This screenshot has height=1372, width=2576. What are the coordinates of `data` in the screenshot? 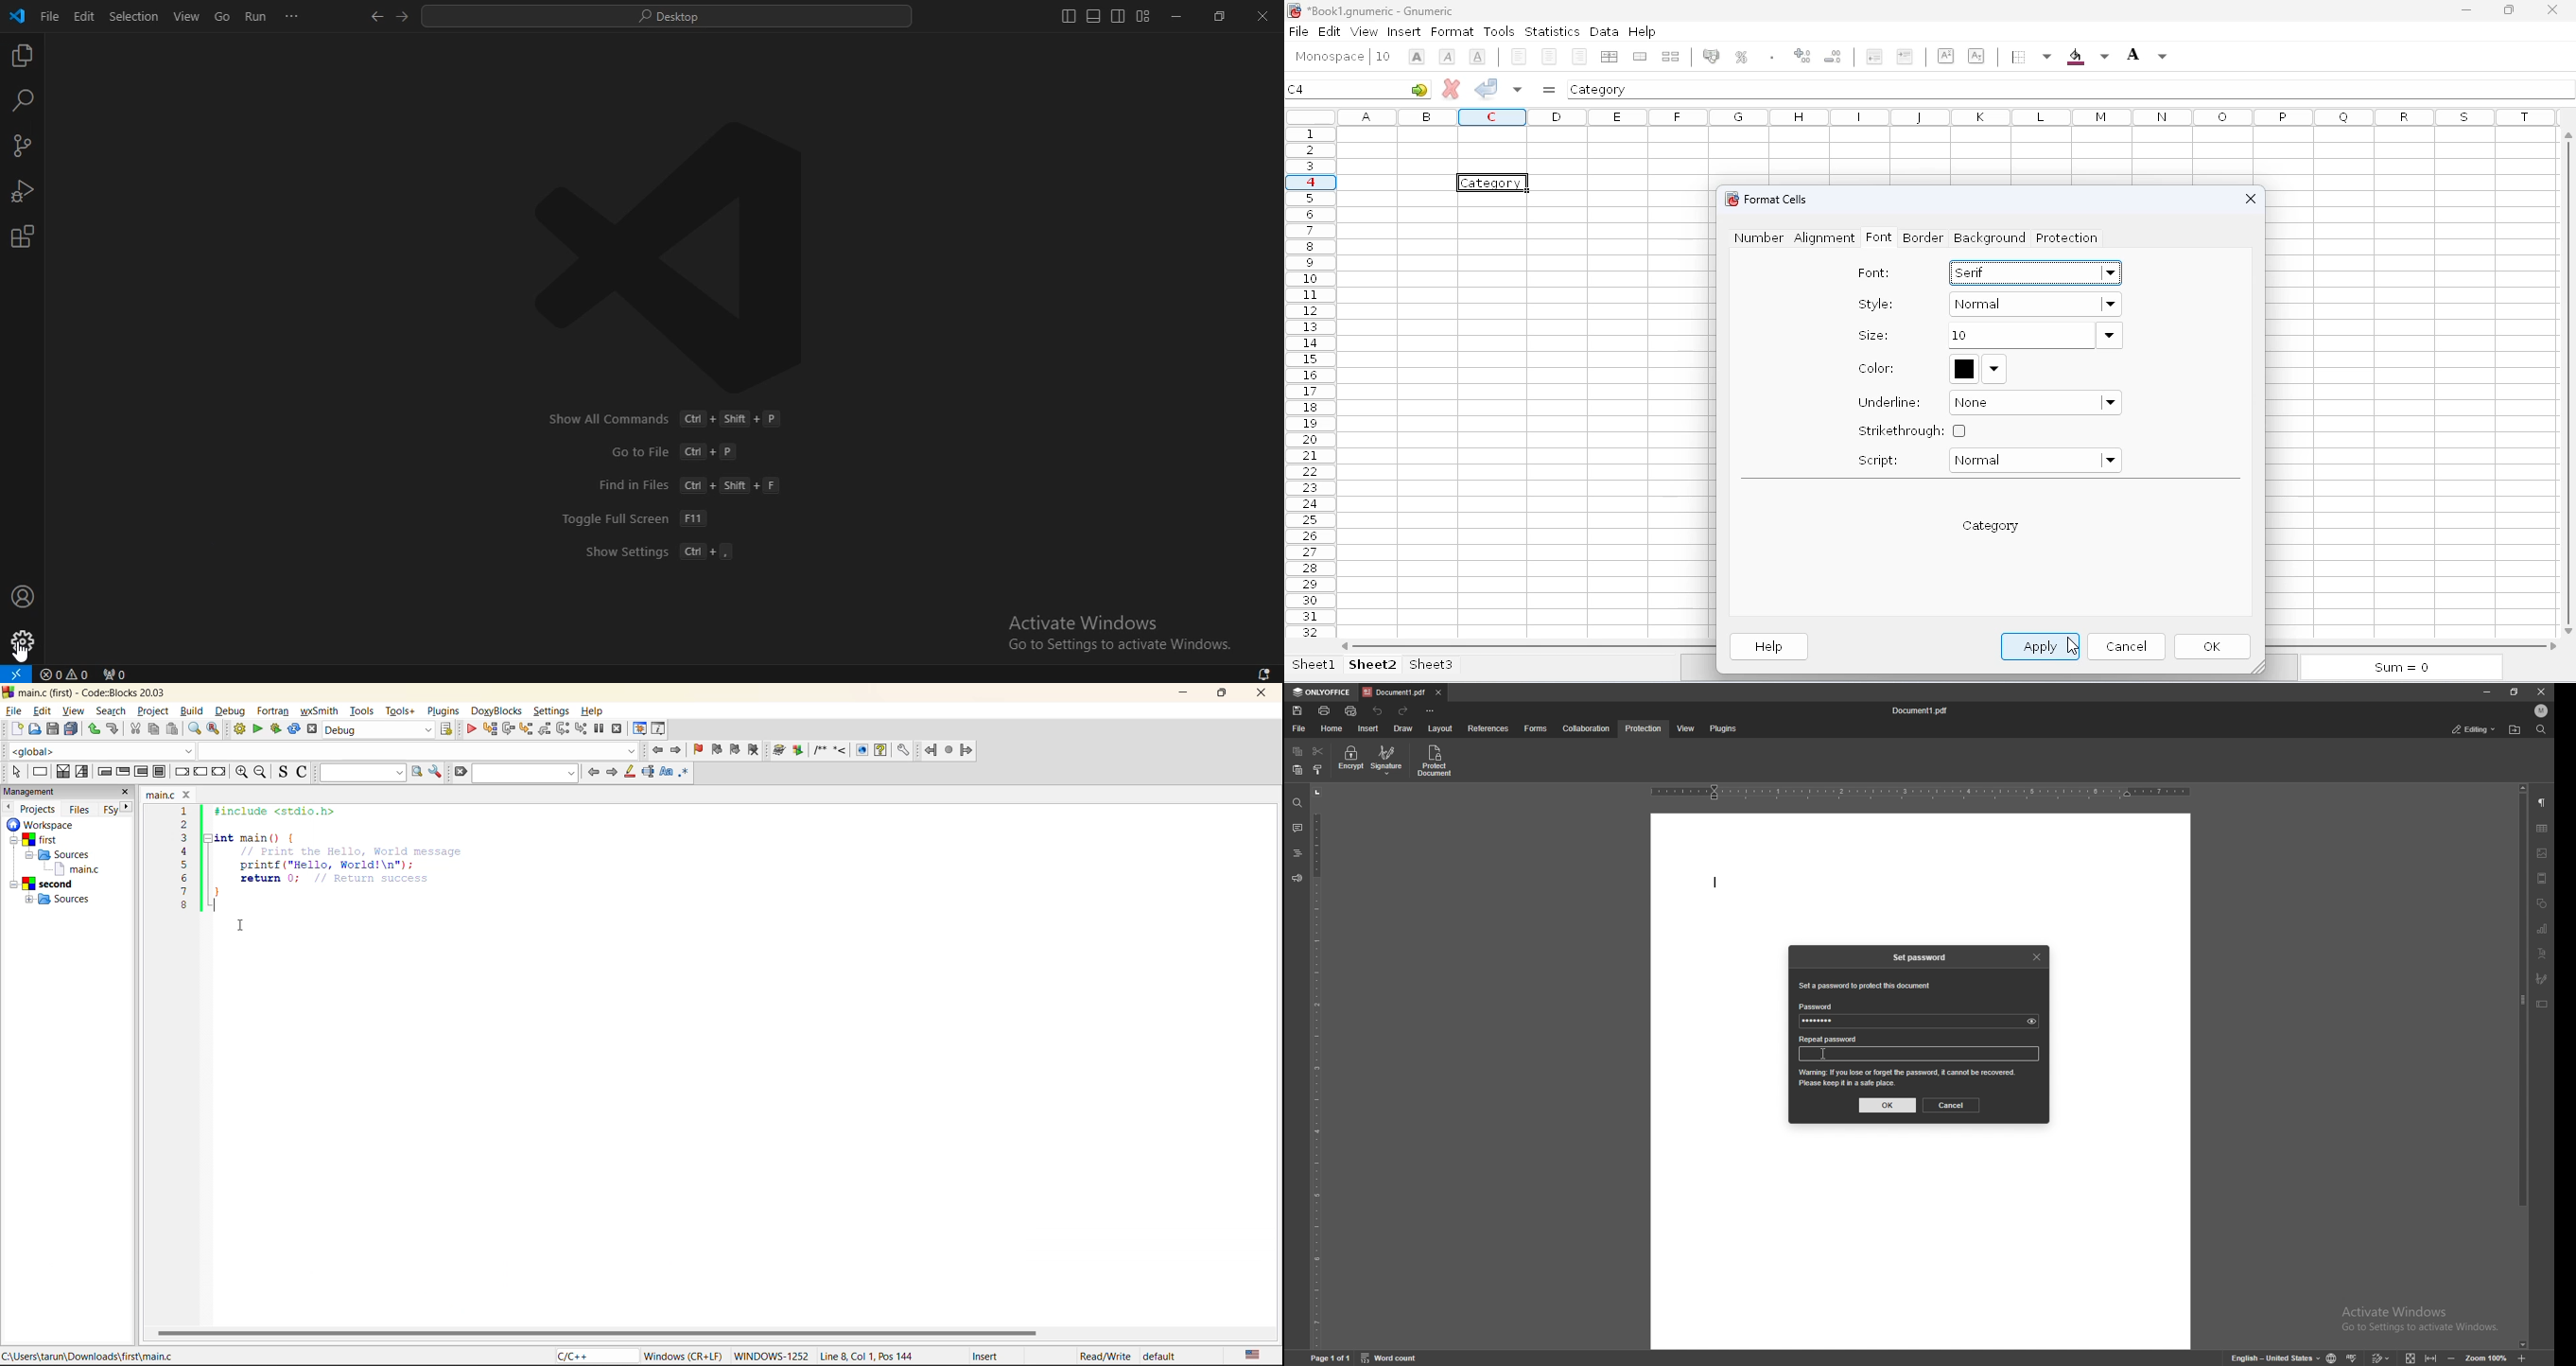 It's located at (1604, 31).